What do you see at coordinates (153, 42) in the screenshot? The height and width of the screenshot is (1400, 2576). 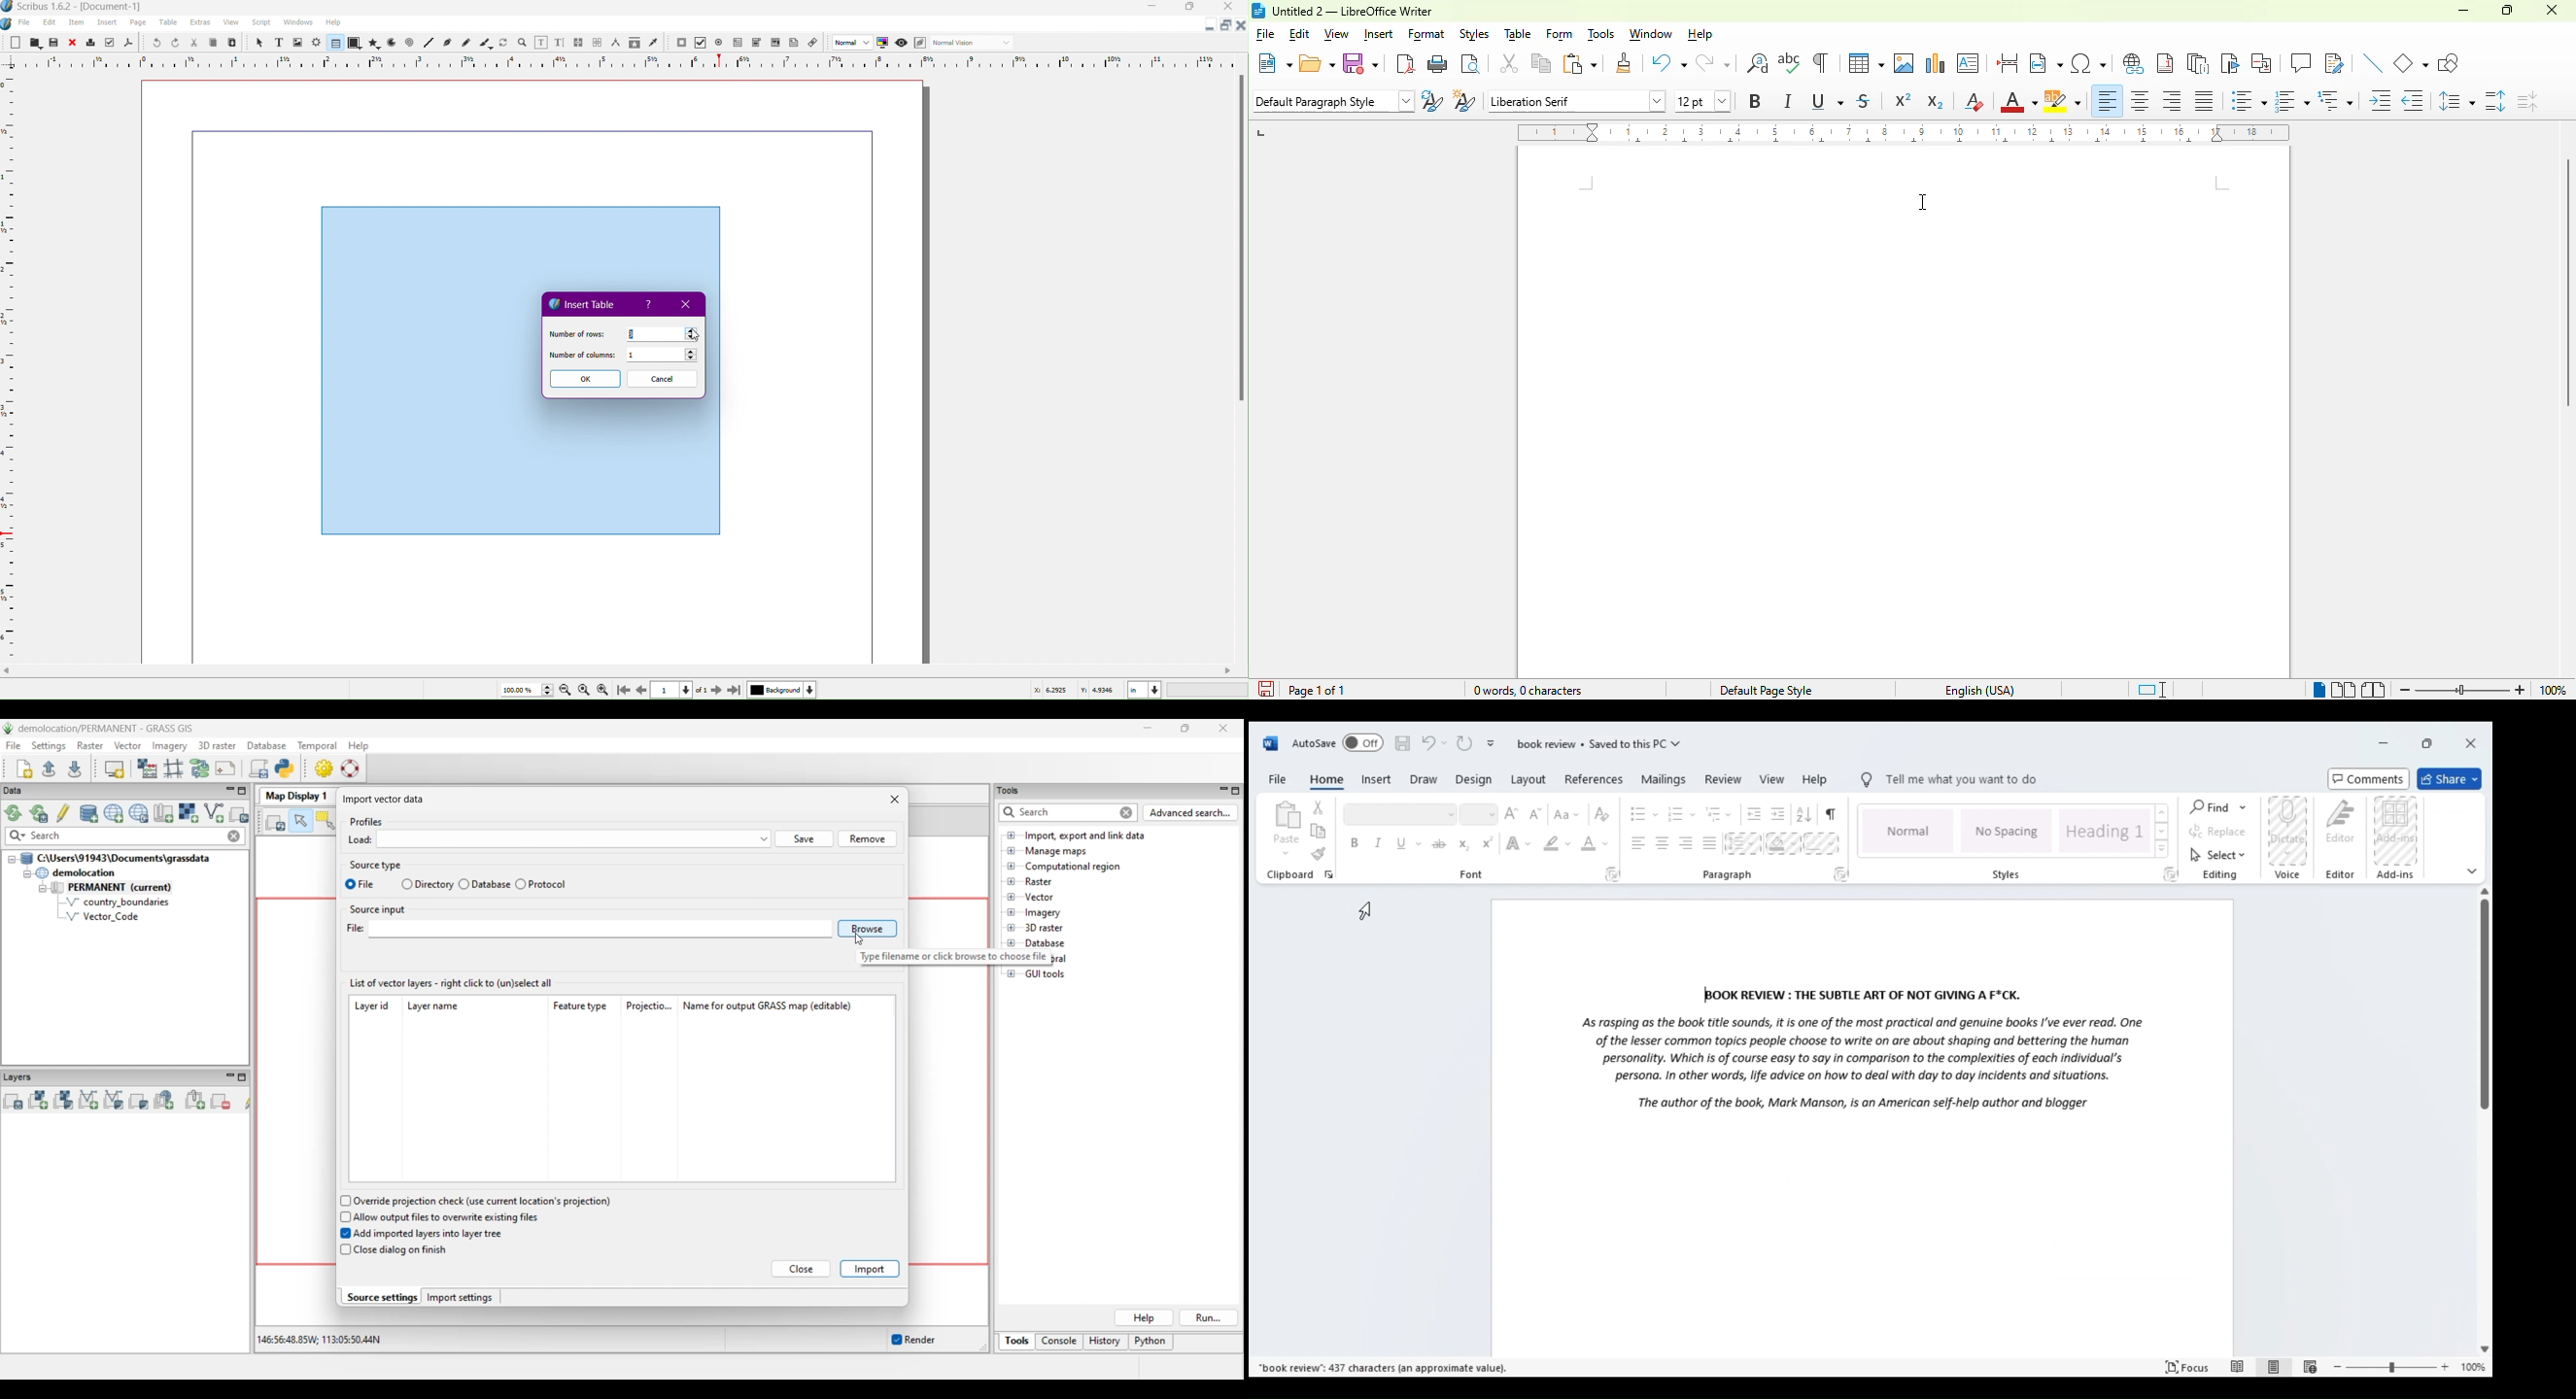 I see `Undo` at bounding box center [153, 42].